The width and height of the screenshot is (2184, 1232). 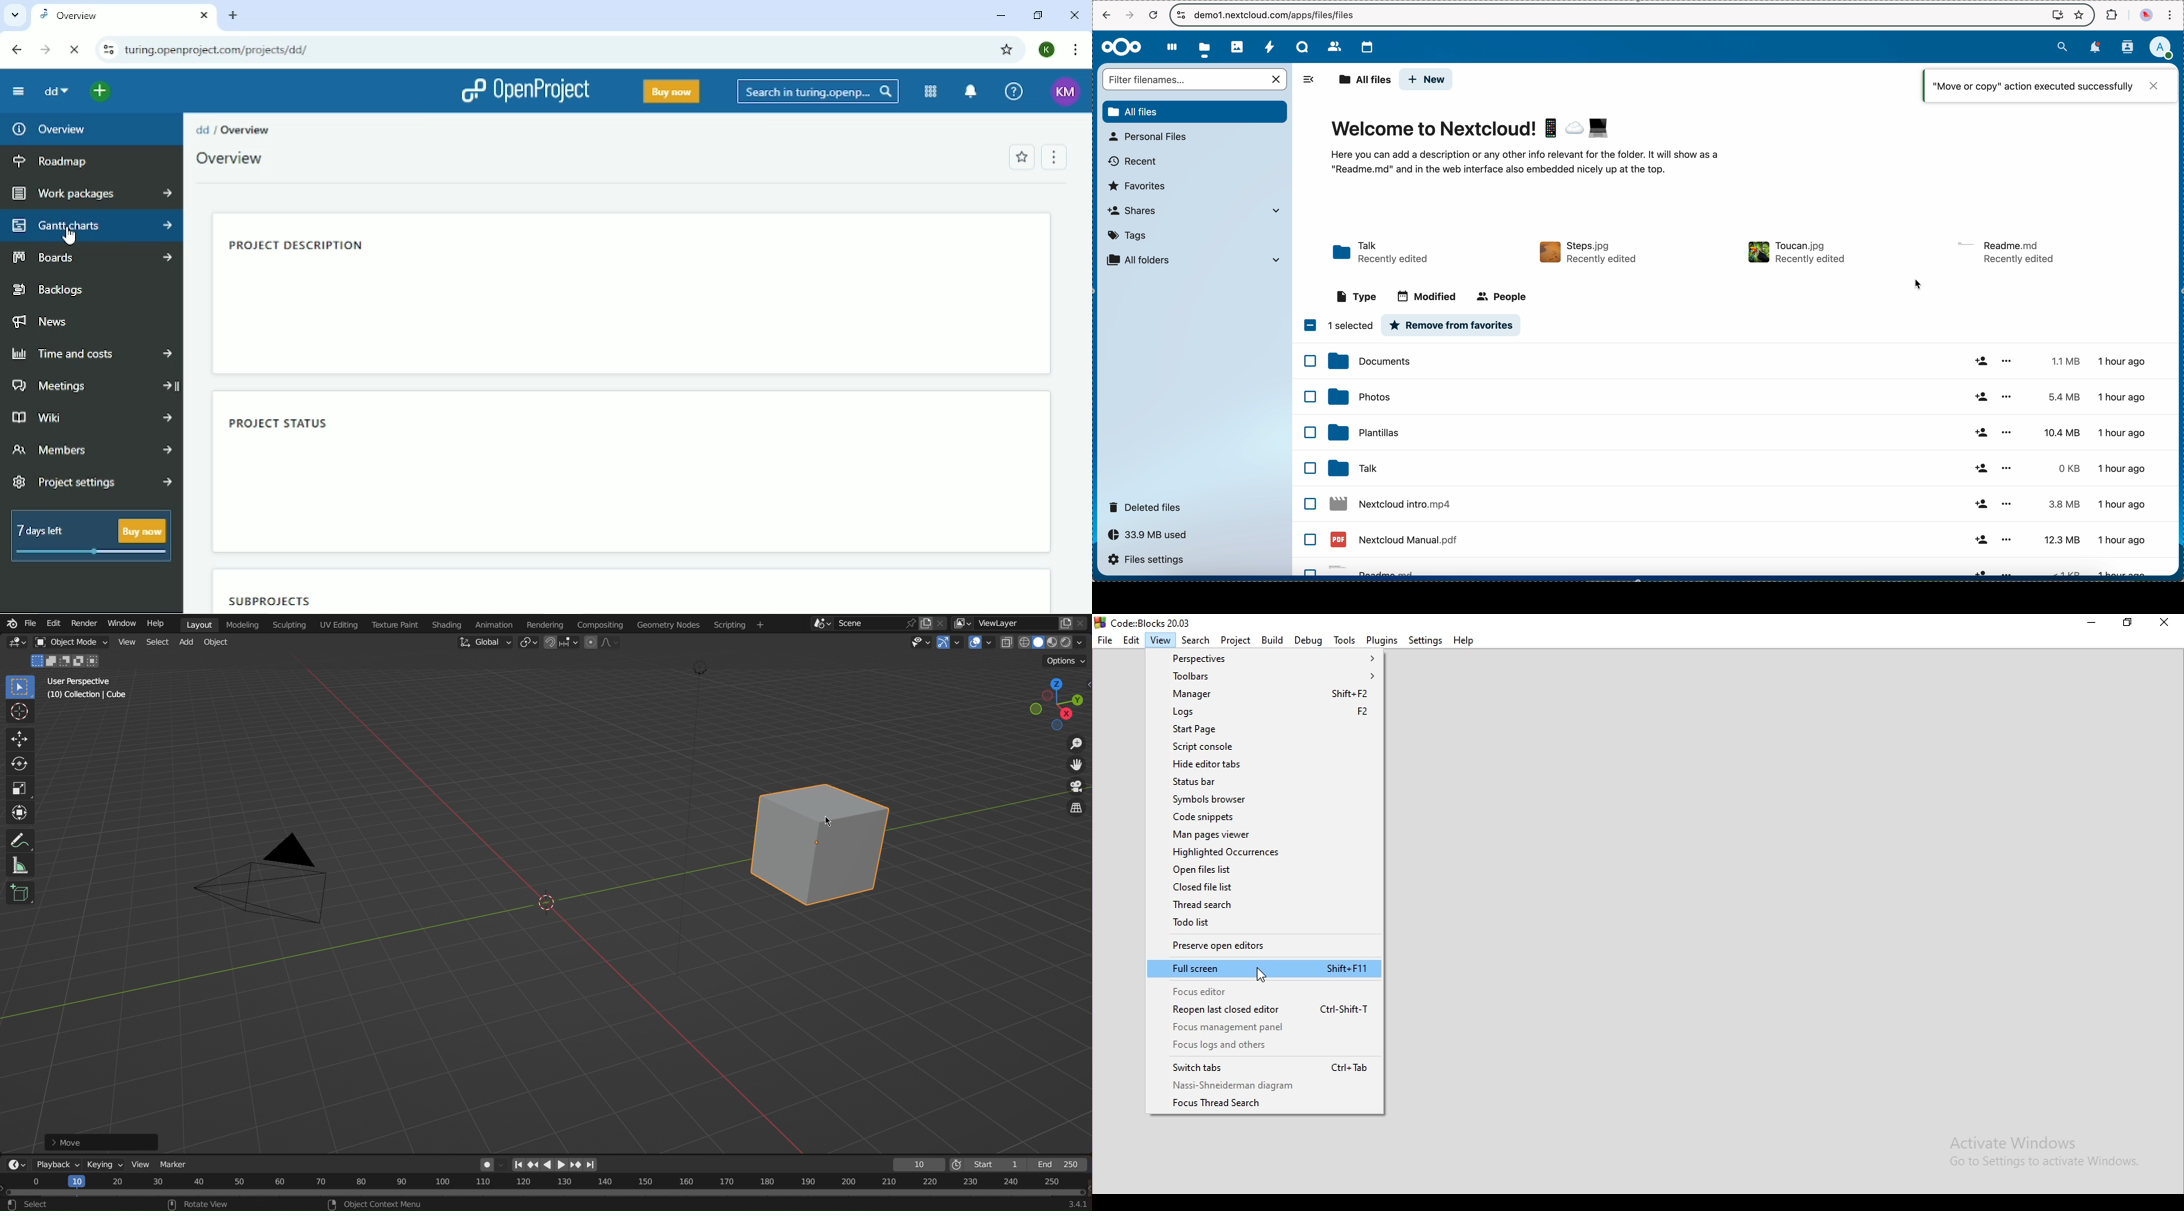 What do you see at coordinates (2145, 15) in the screenshot?
I see `profile picture` at bounding box center [2145, 15].